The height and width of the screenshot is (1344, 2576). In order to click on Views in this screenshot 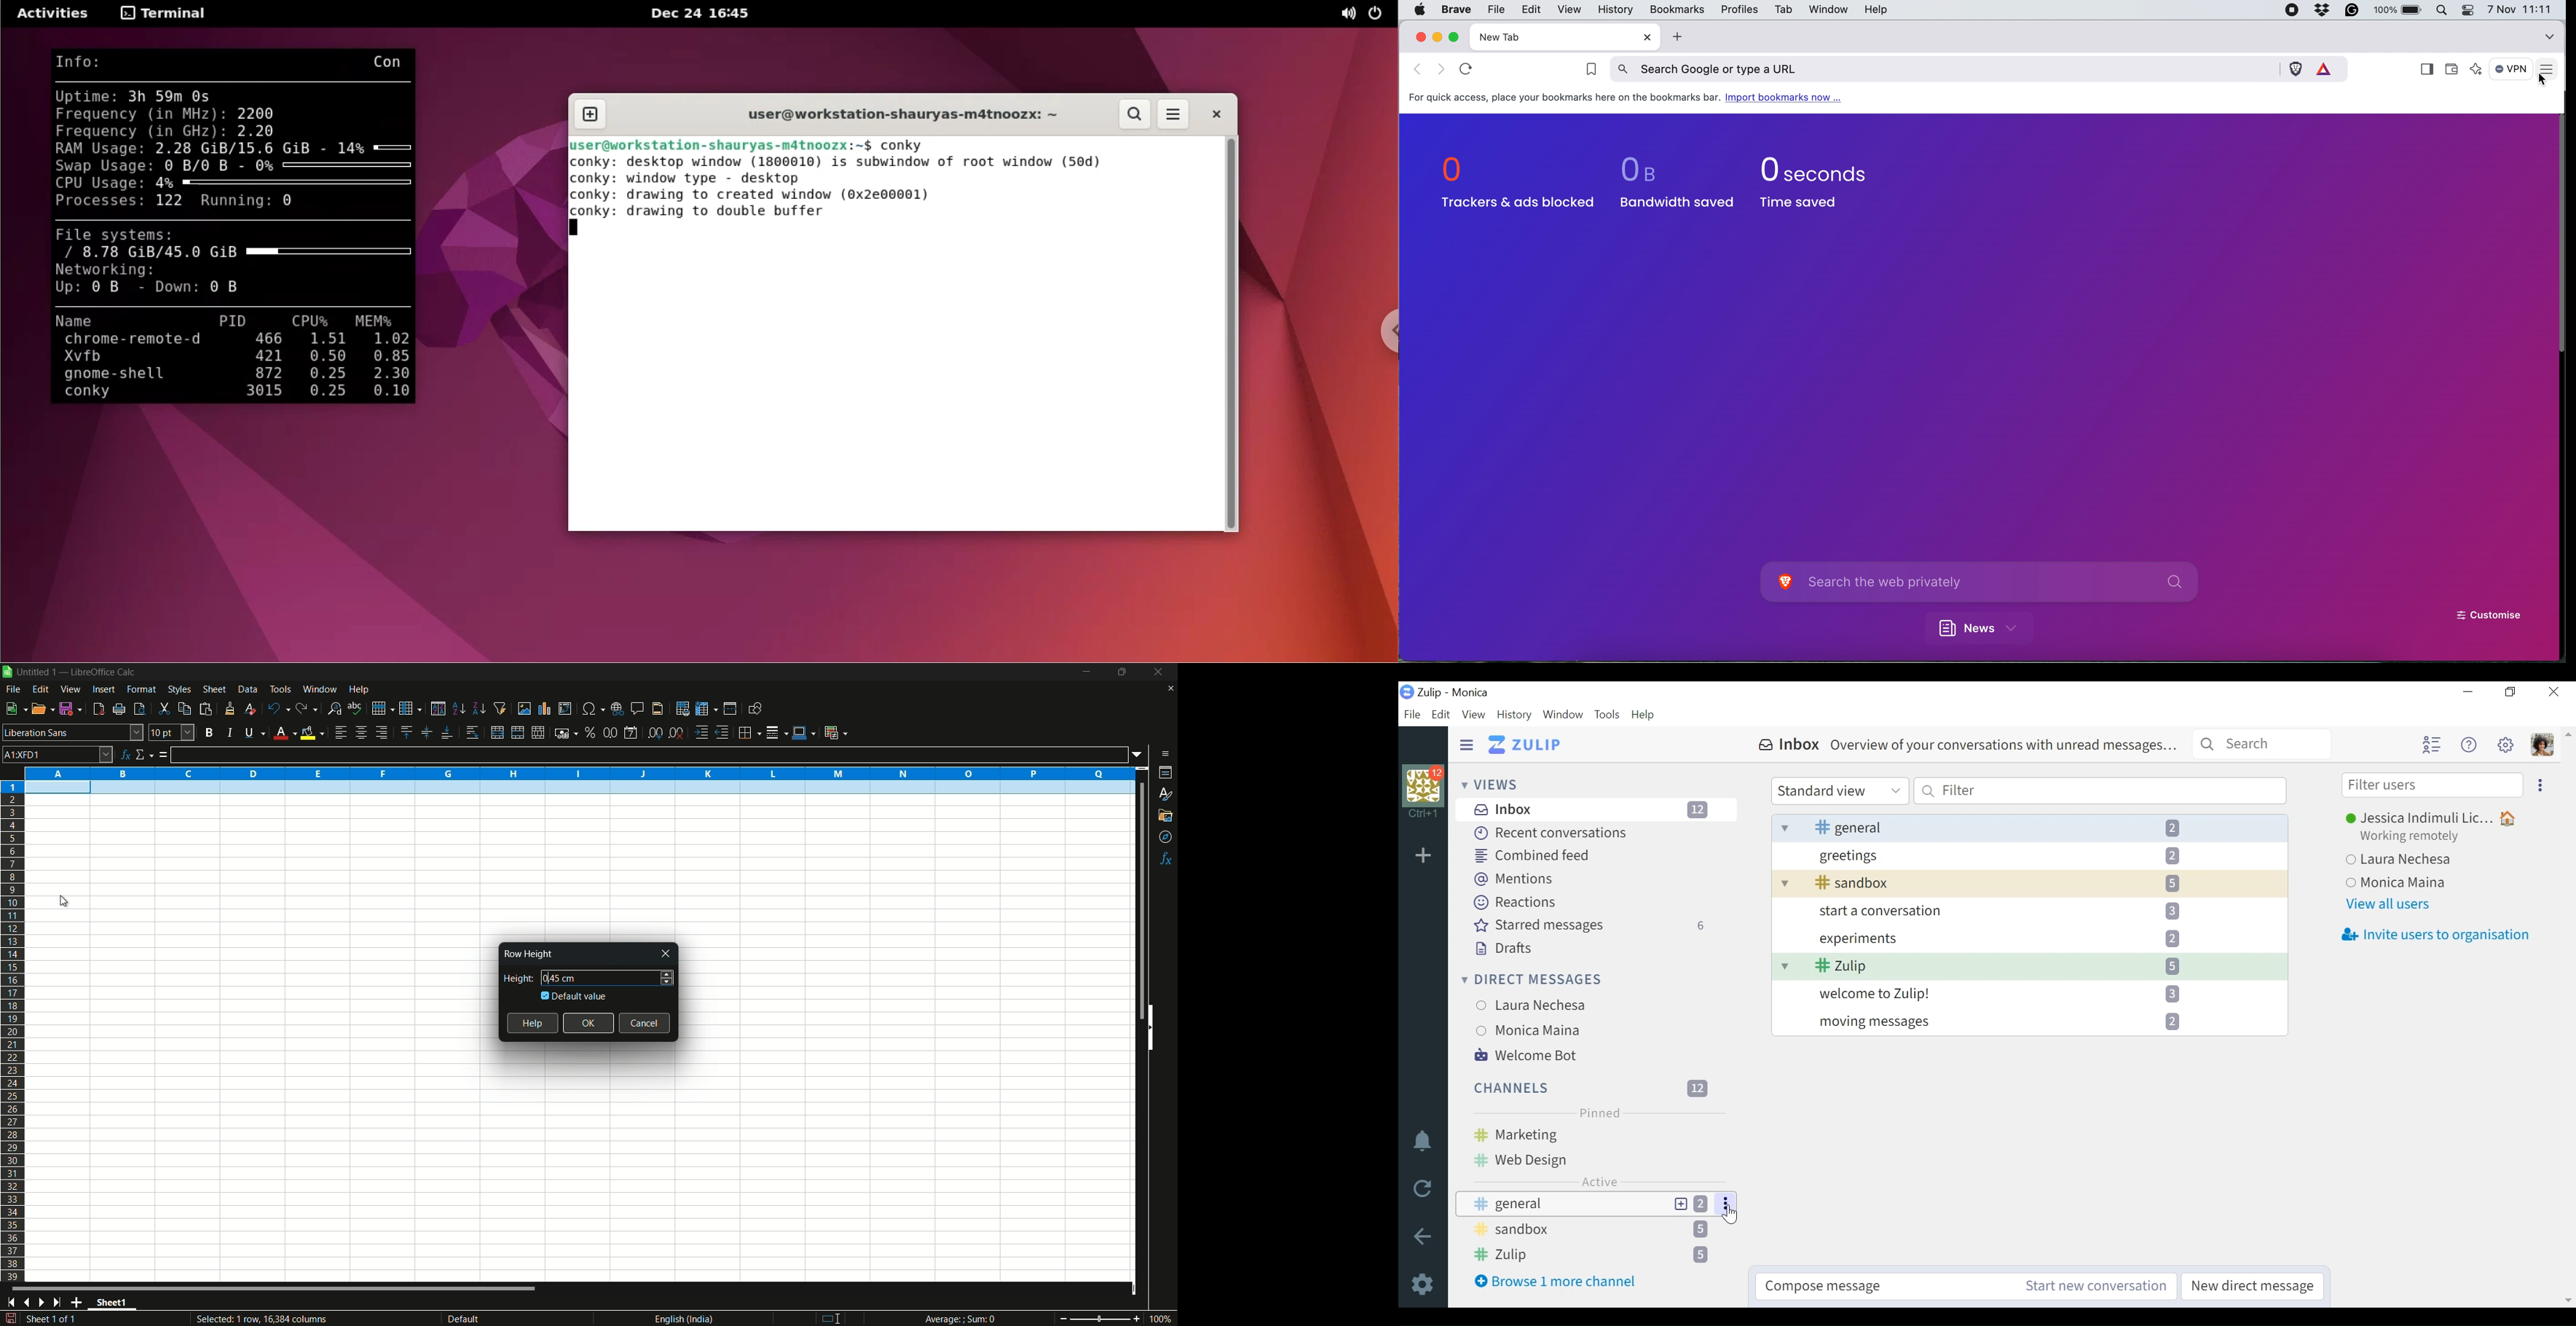, I will do `click(1490, 784)`.